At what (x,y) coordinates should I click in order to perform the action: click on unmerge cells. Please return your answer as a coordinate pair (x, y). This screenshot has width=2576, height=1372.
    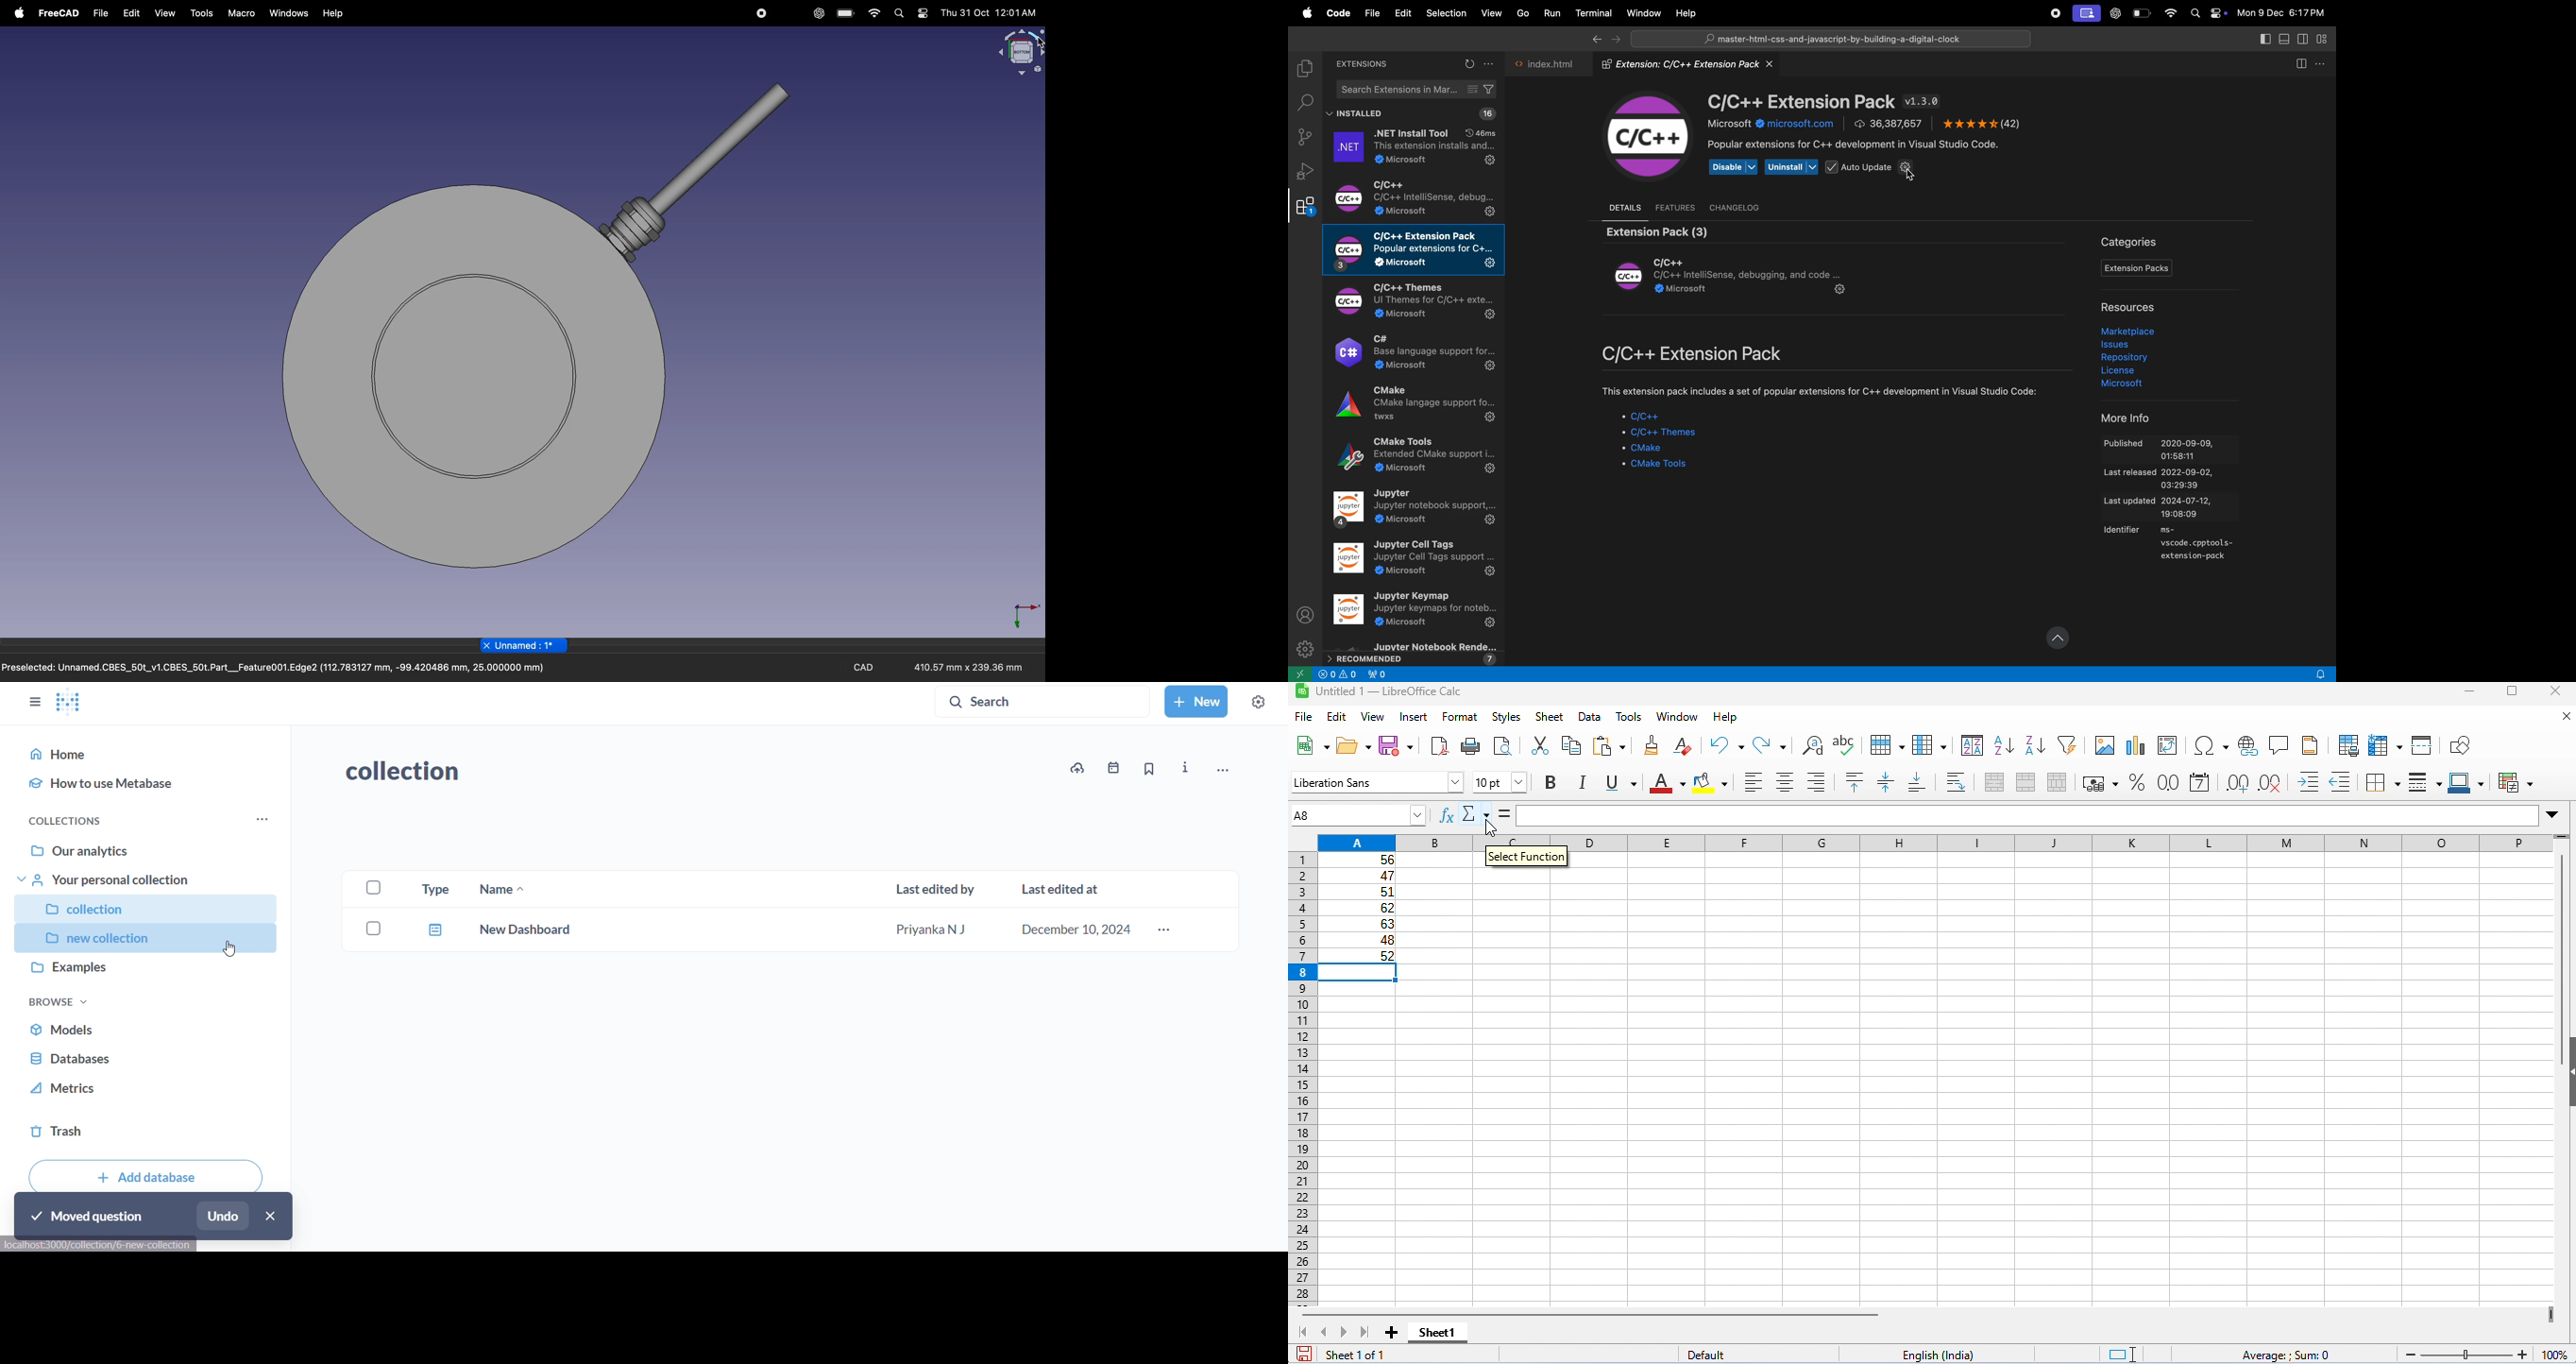
    Looking at the image, I should click on (2057, 782).